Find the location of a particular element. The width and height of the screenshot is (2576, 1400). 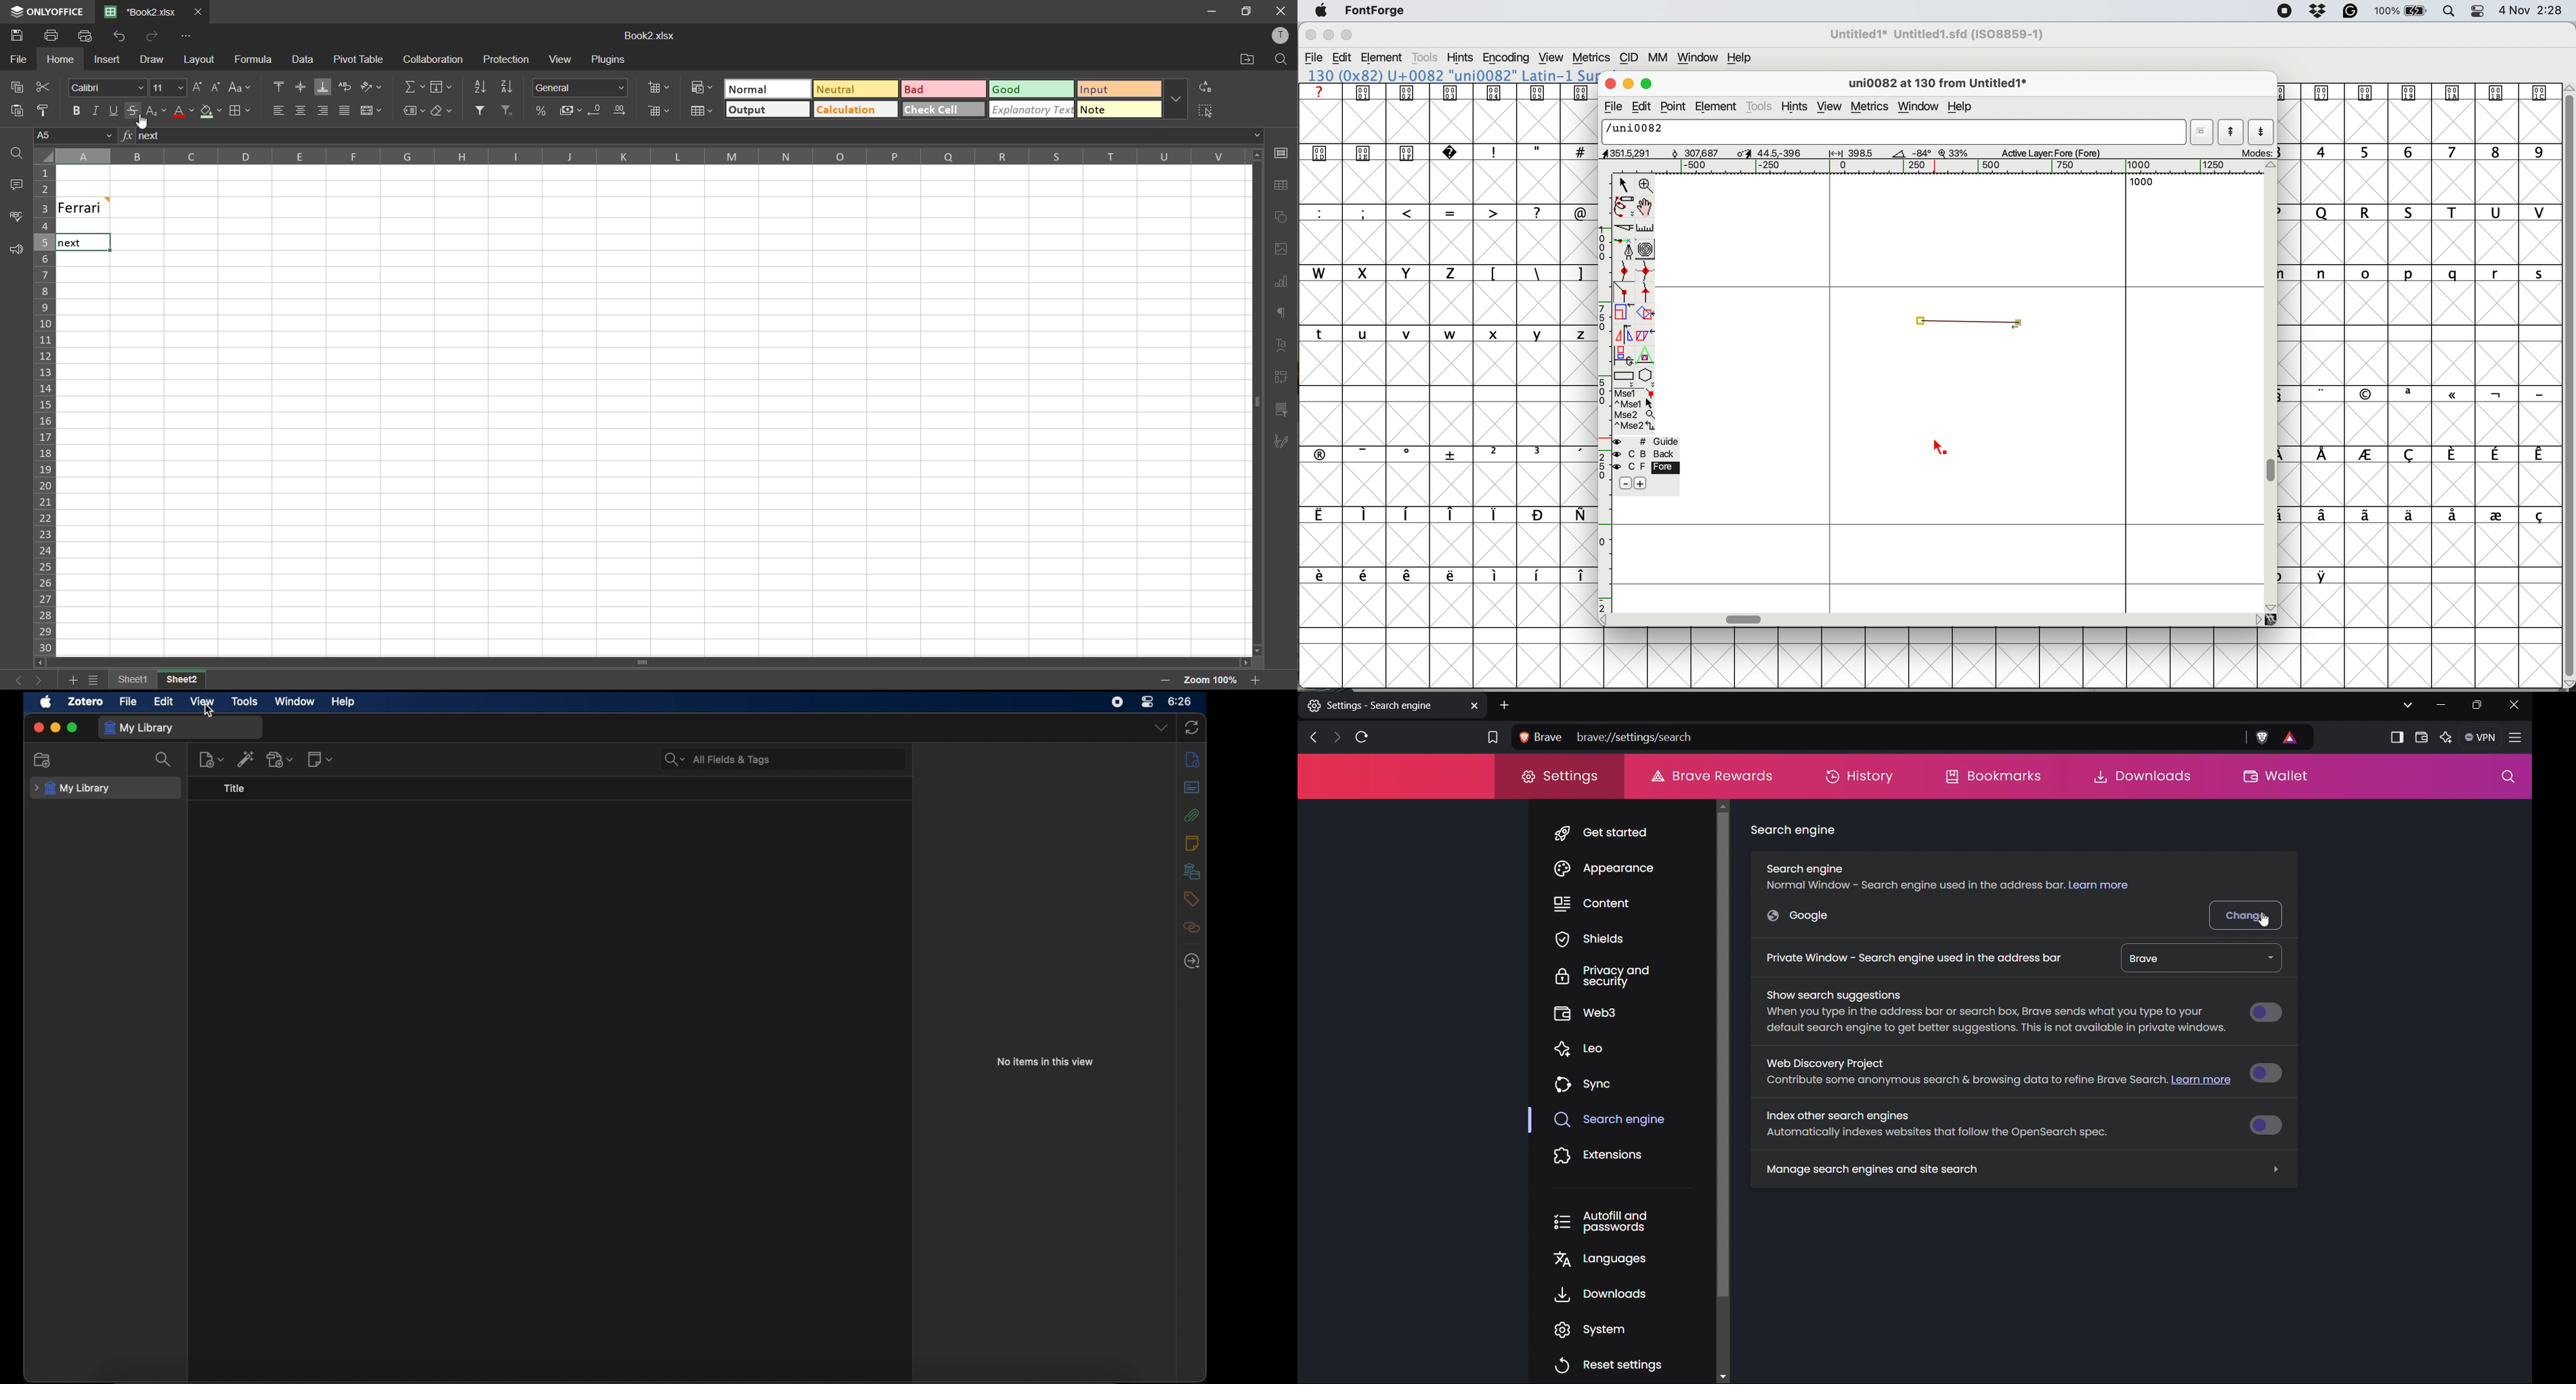

search is located at coordinates (163, 759).